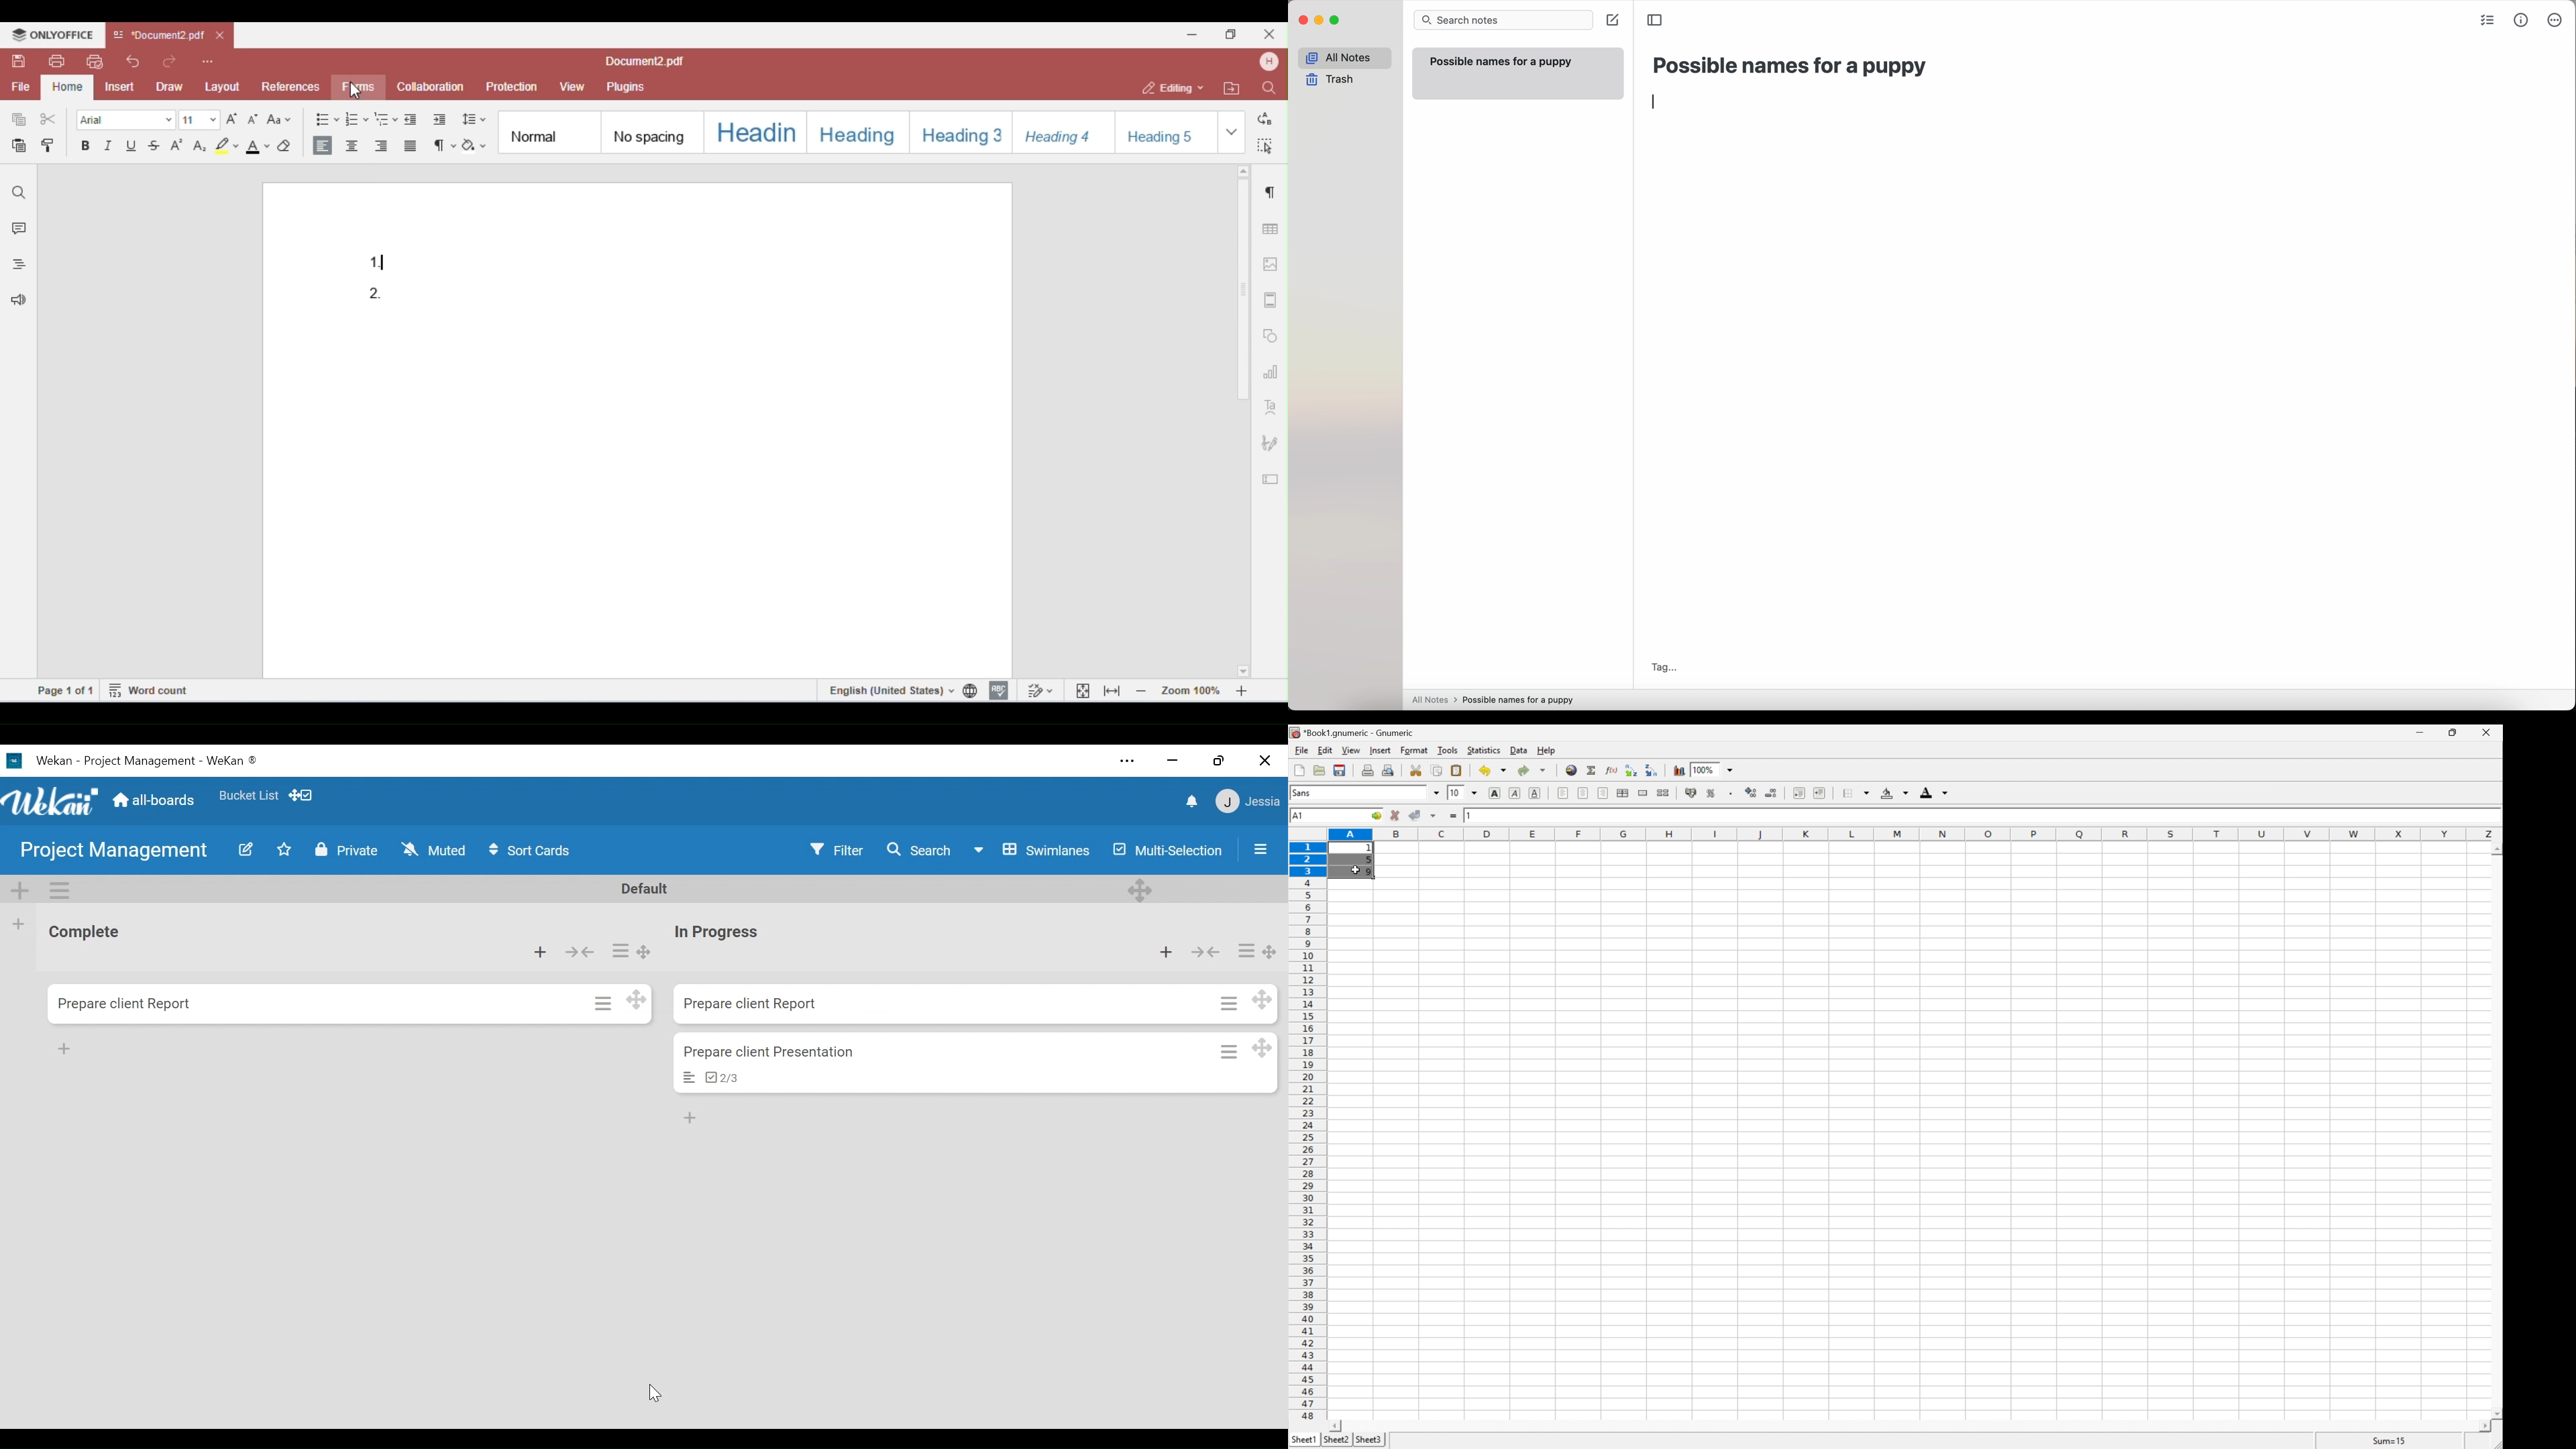  I want to click on minimize, so click(1319, 21).